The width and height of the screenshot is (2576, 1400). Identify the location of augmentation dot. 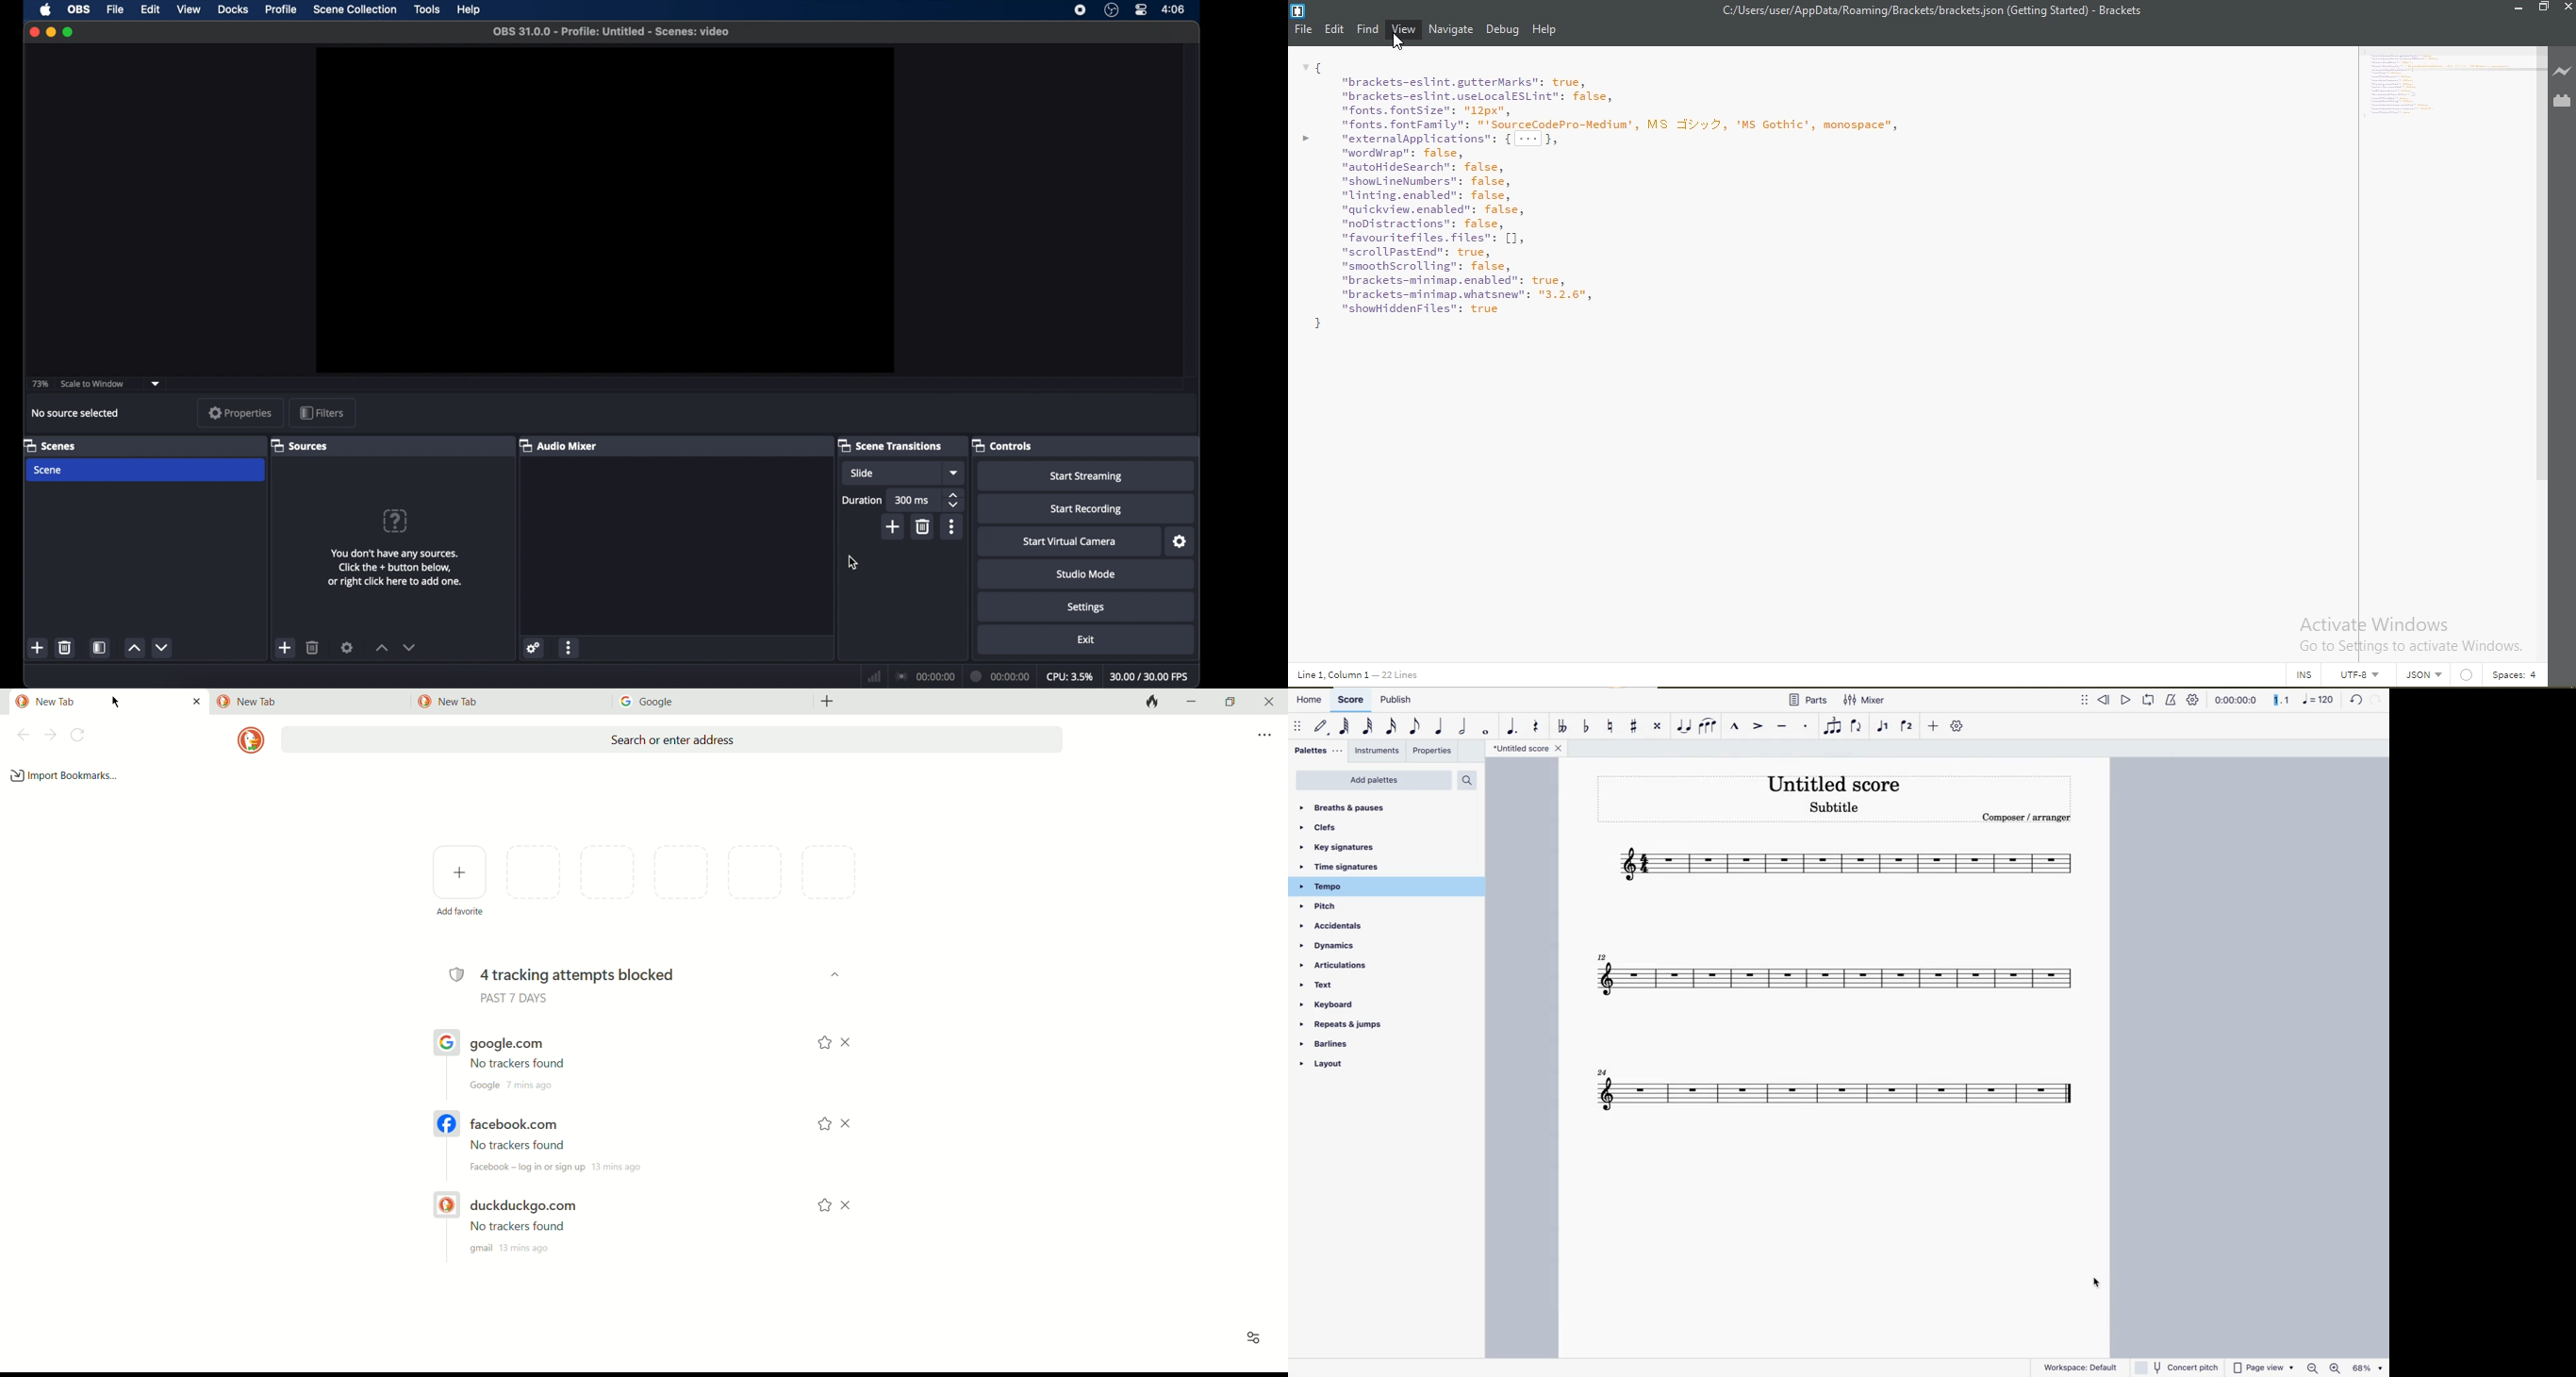
(1514, 727).